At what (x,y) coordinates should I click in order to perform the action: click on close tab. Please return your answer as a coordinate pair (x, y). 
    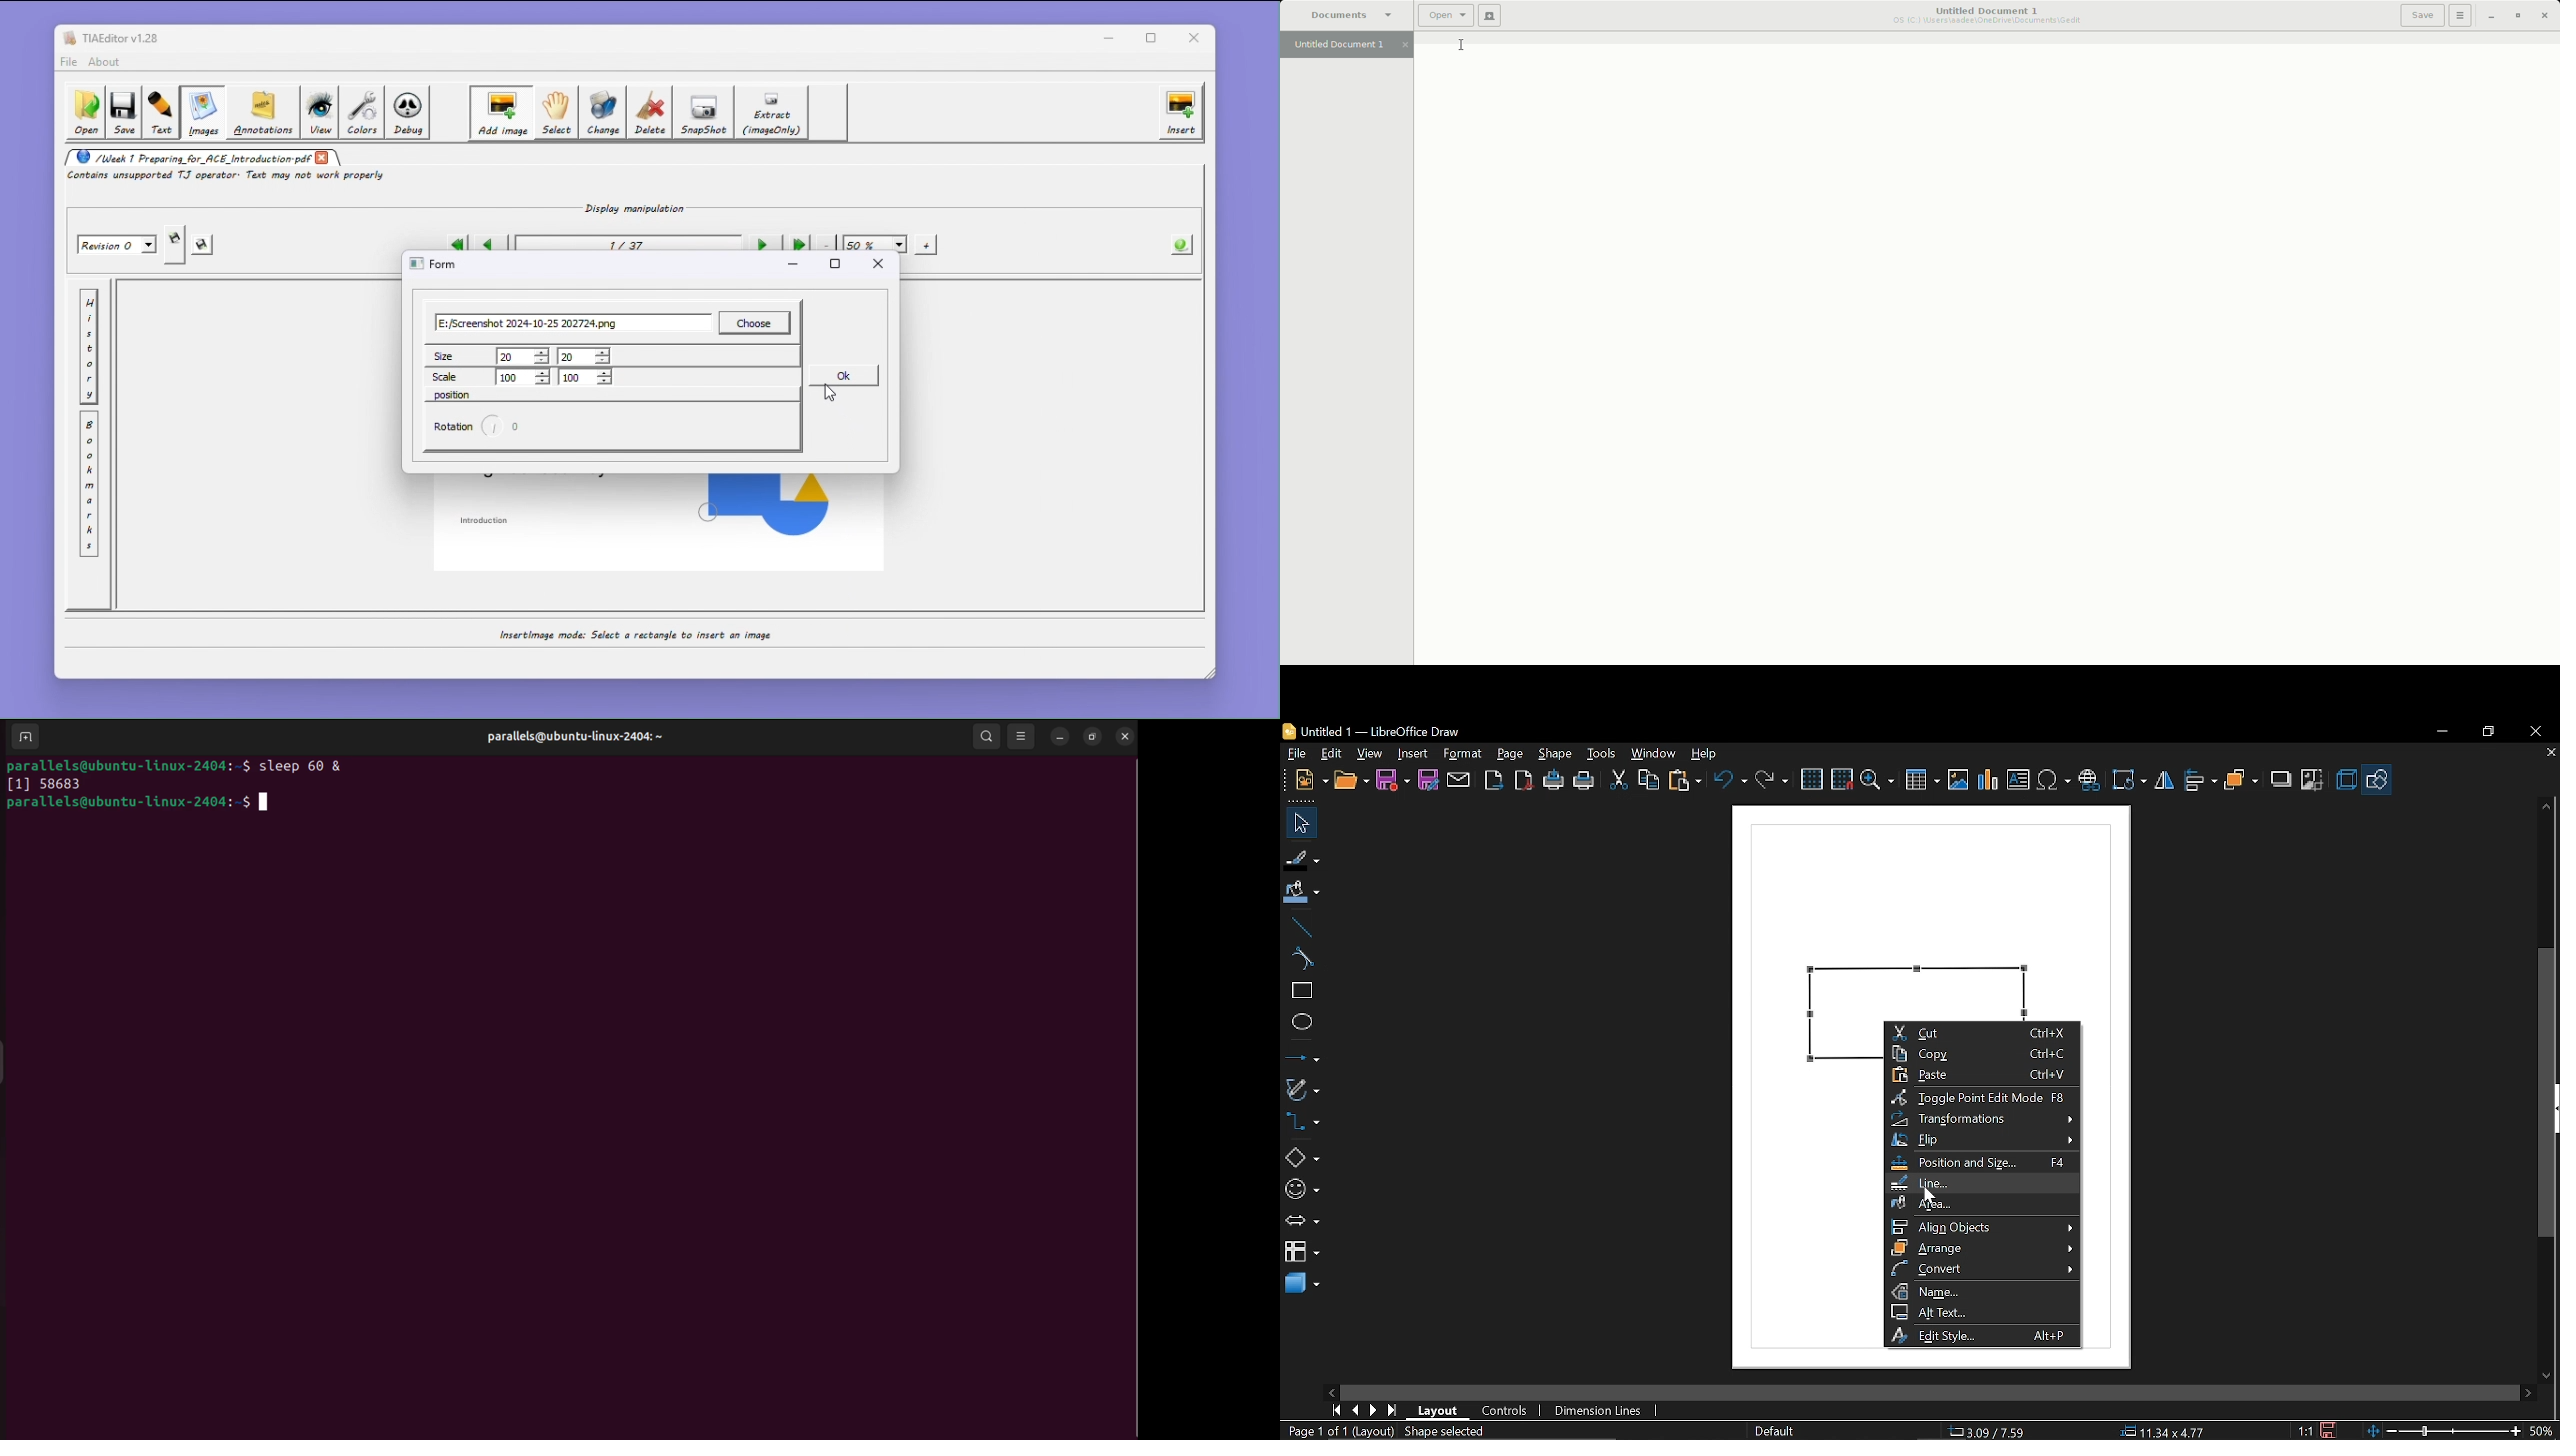
    Looking at the image, I should click on (2551, 754).